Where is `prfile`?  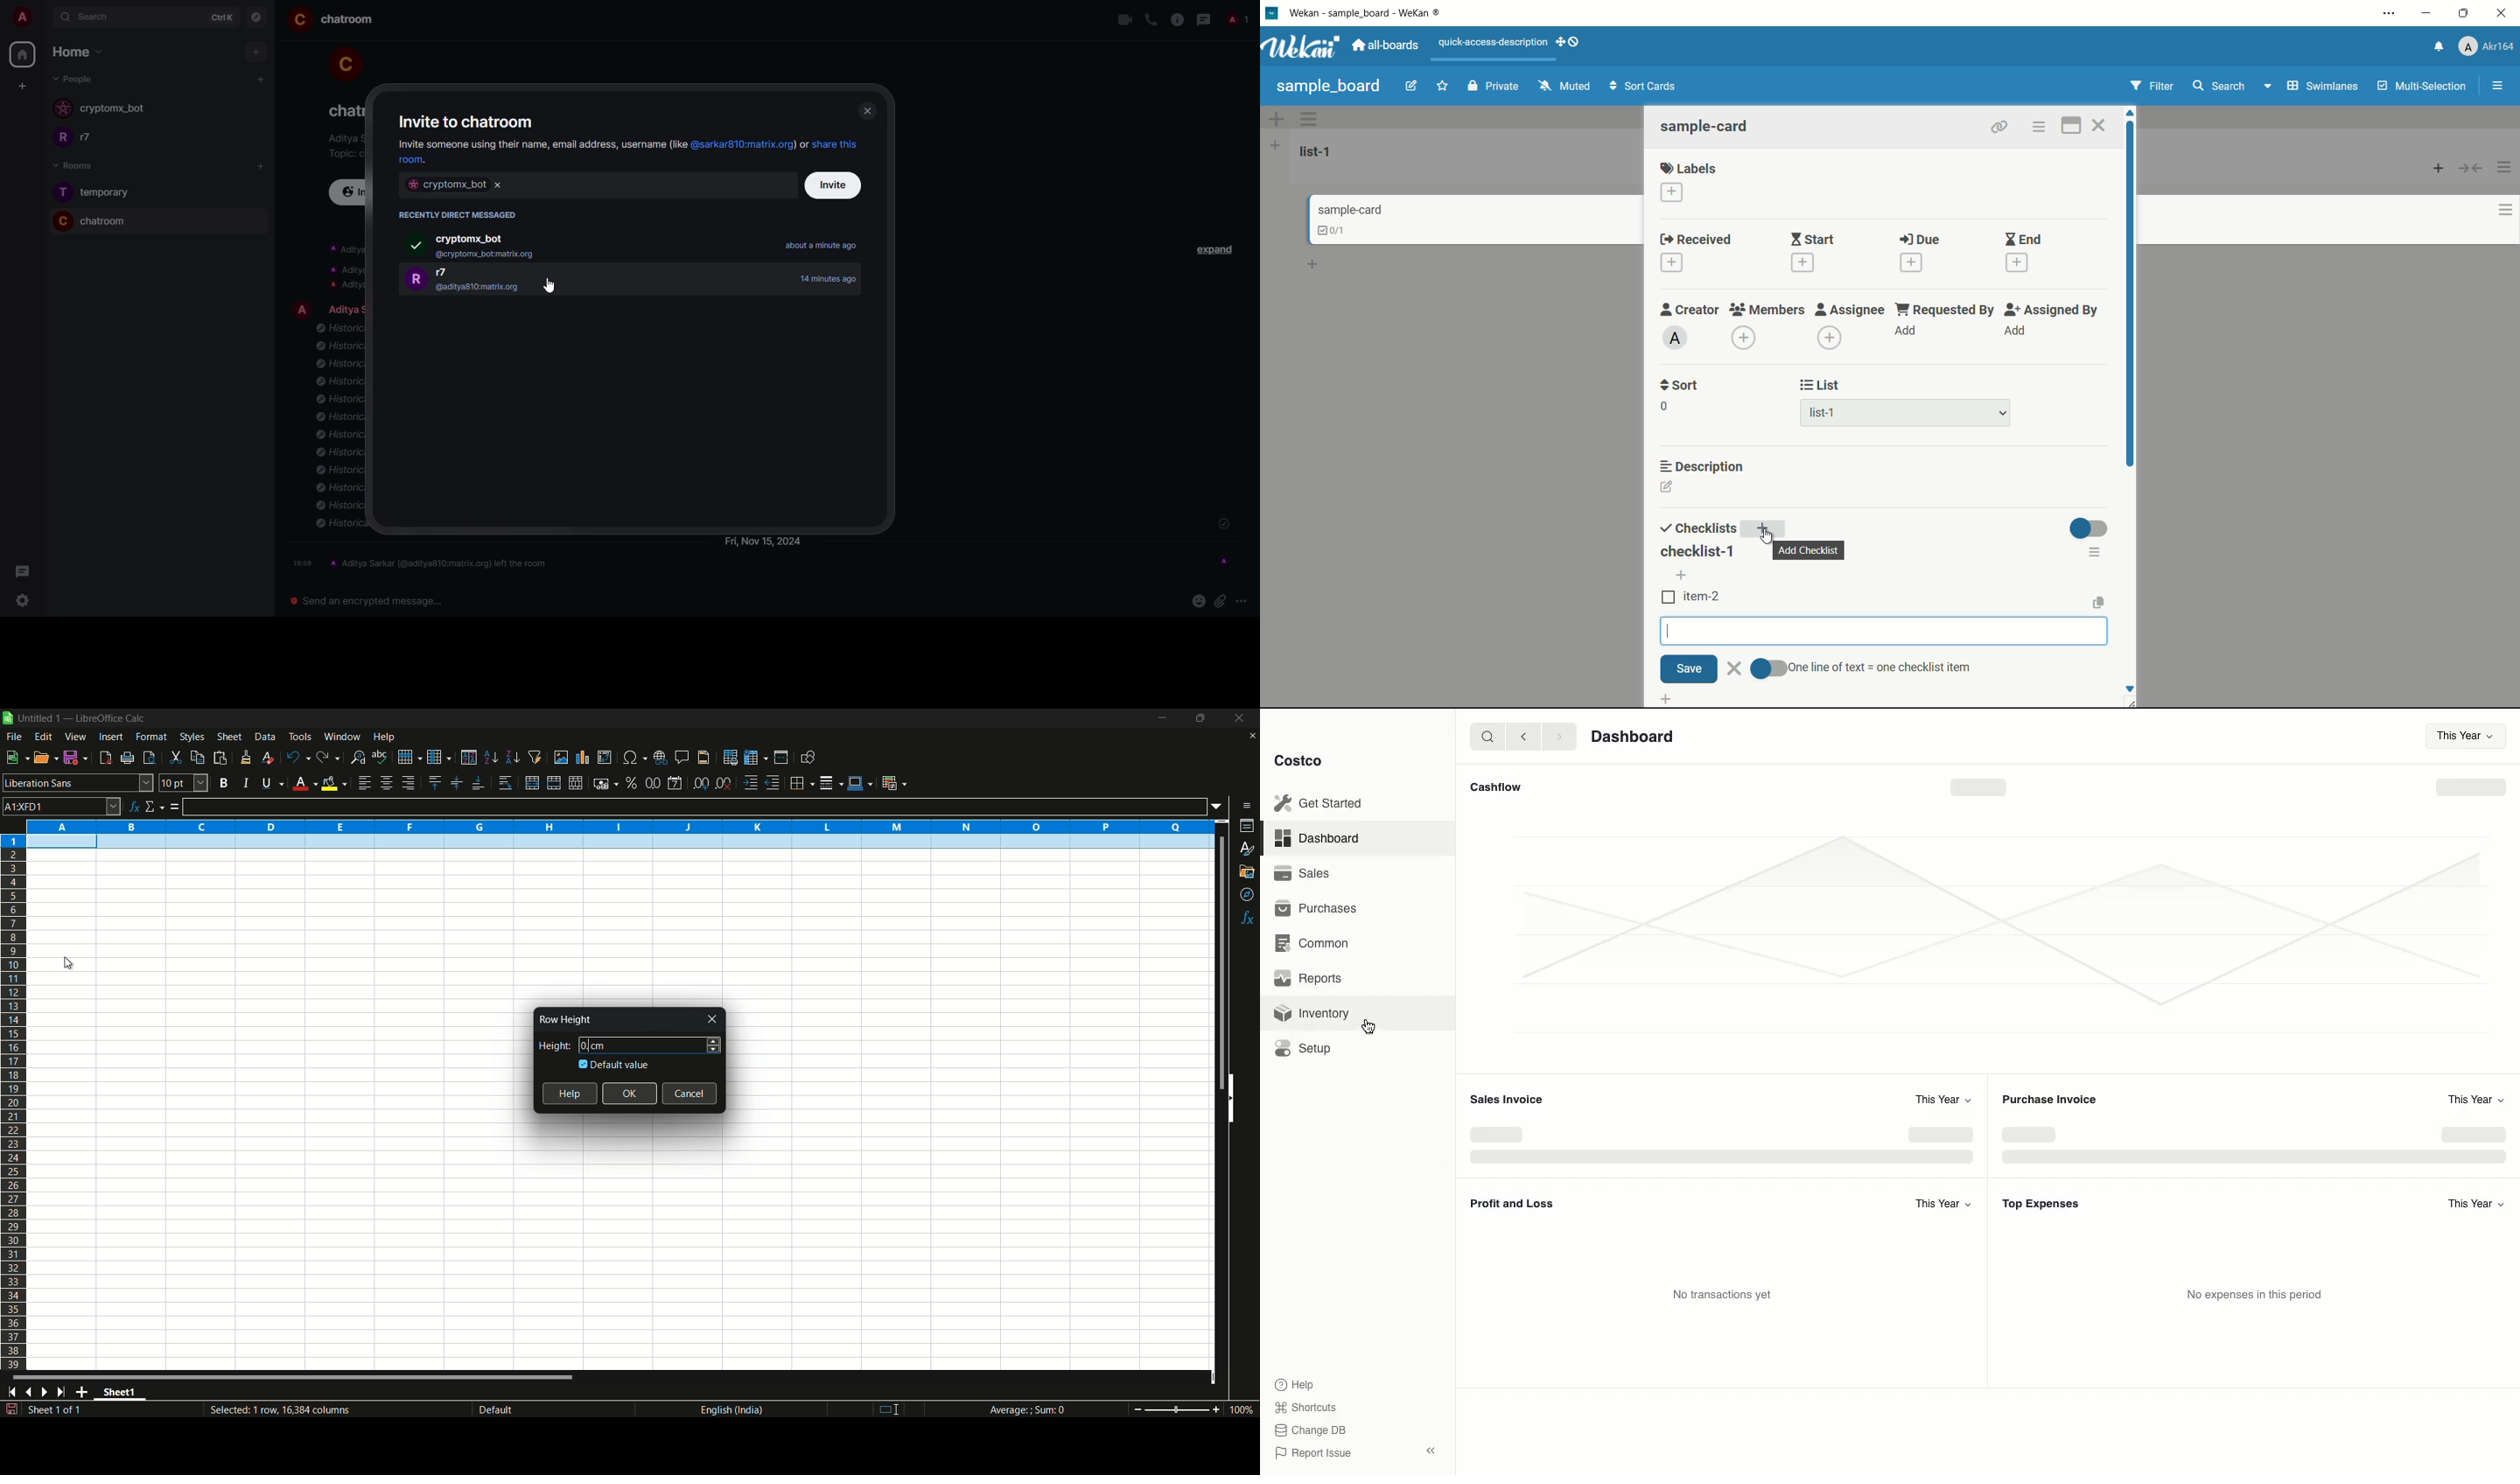 prfile is located at coordinates (415, 280).